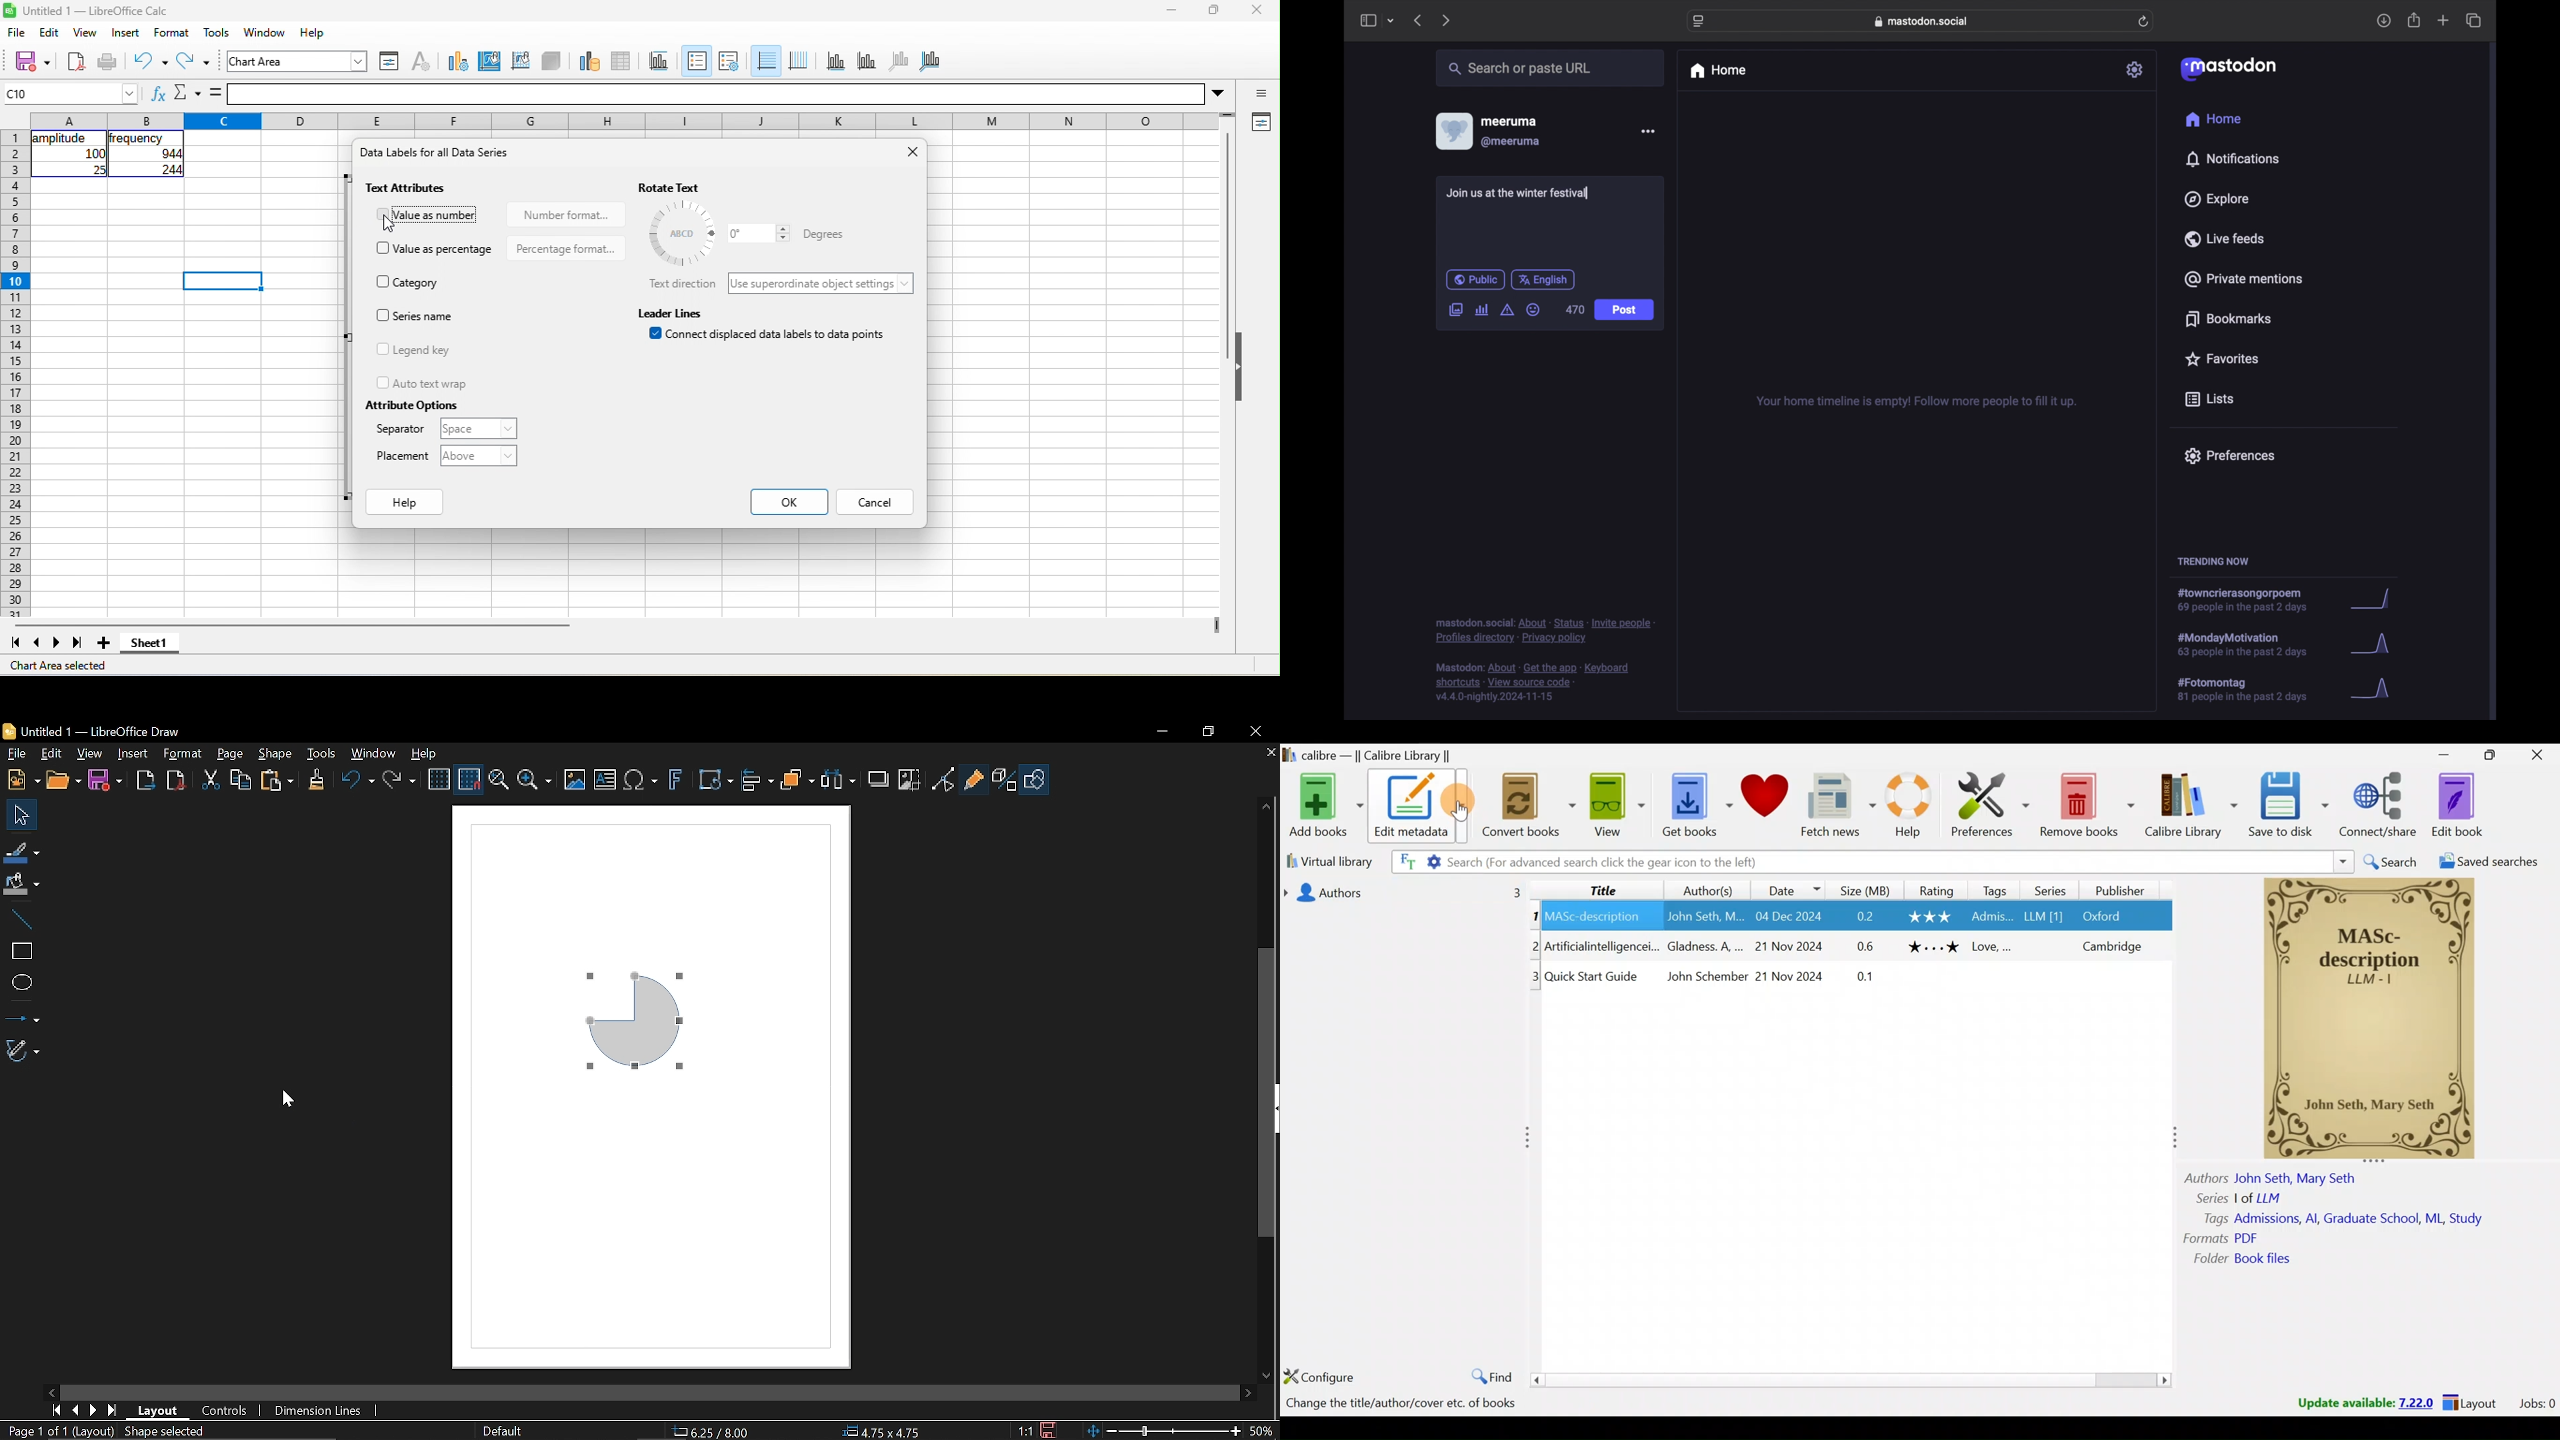 Image resolution: width=2576 pixels, height=1456 pixels. What do you see at coordinates (681, 285) in the screenshot?
I see `text direction` at bounding box center [681, 285].